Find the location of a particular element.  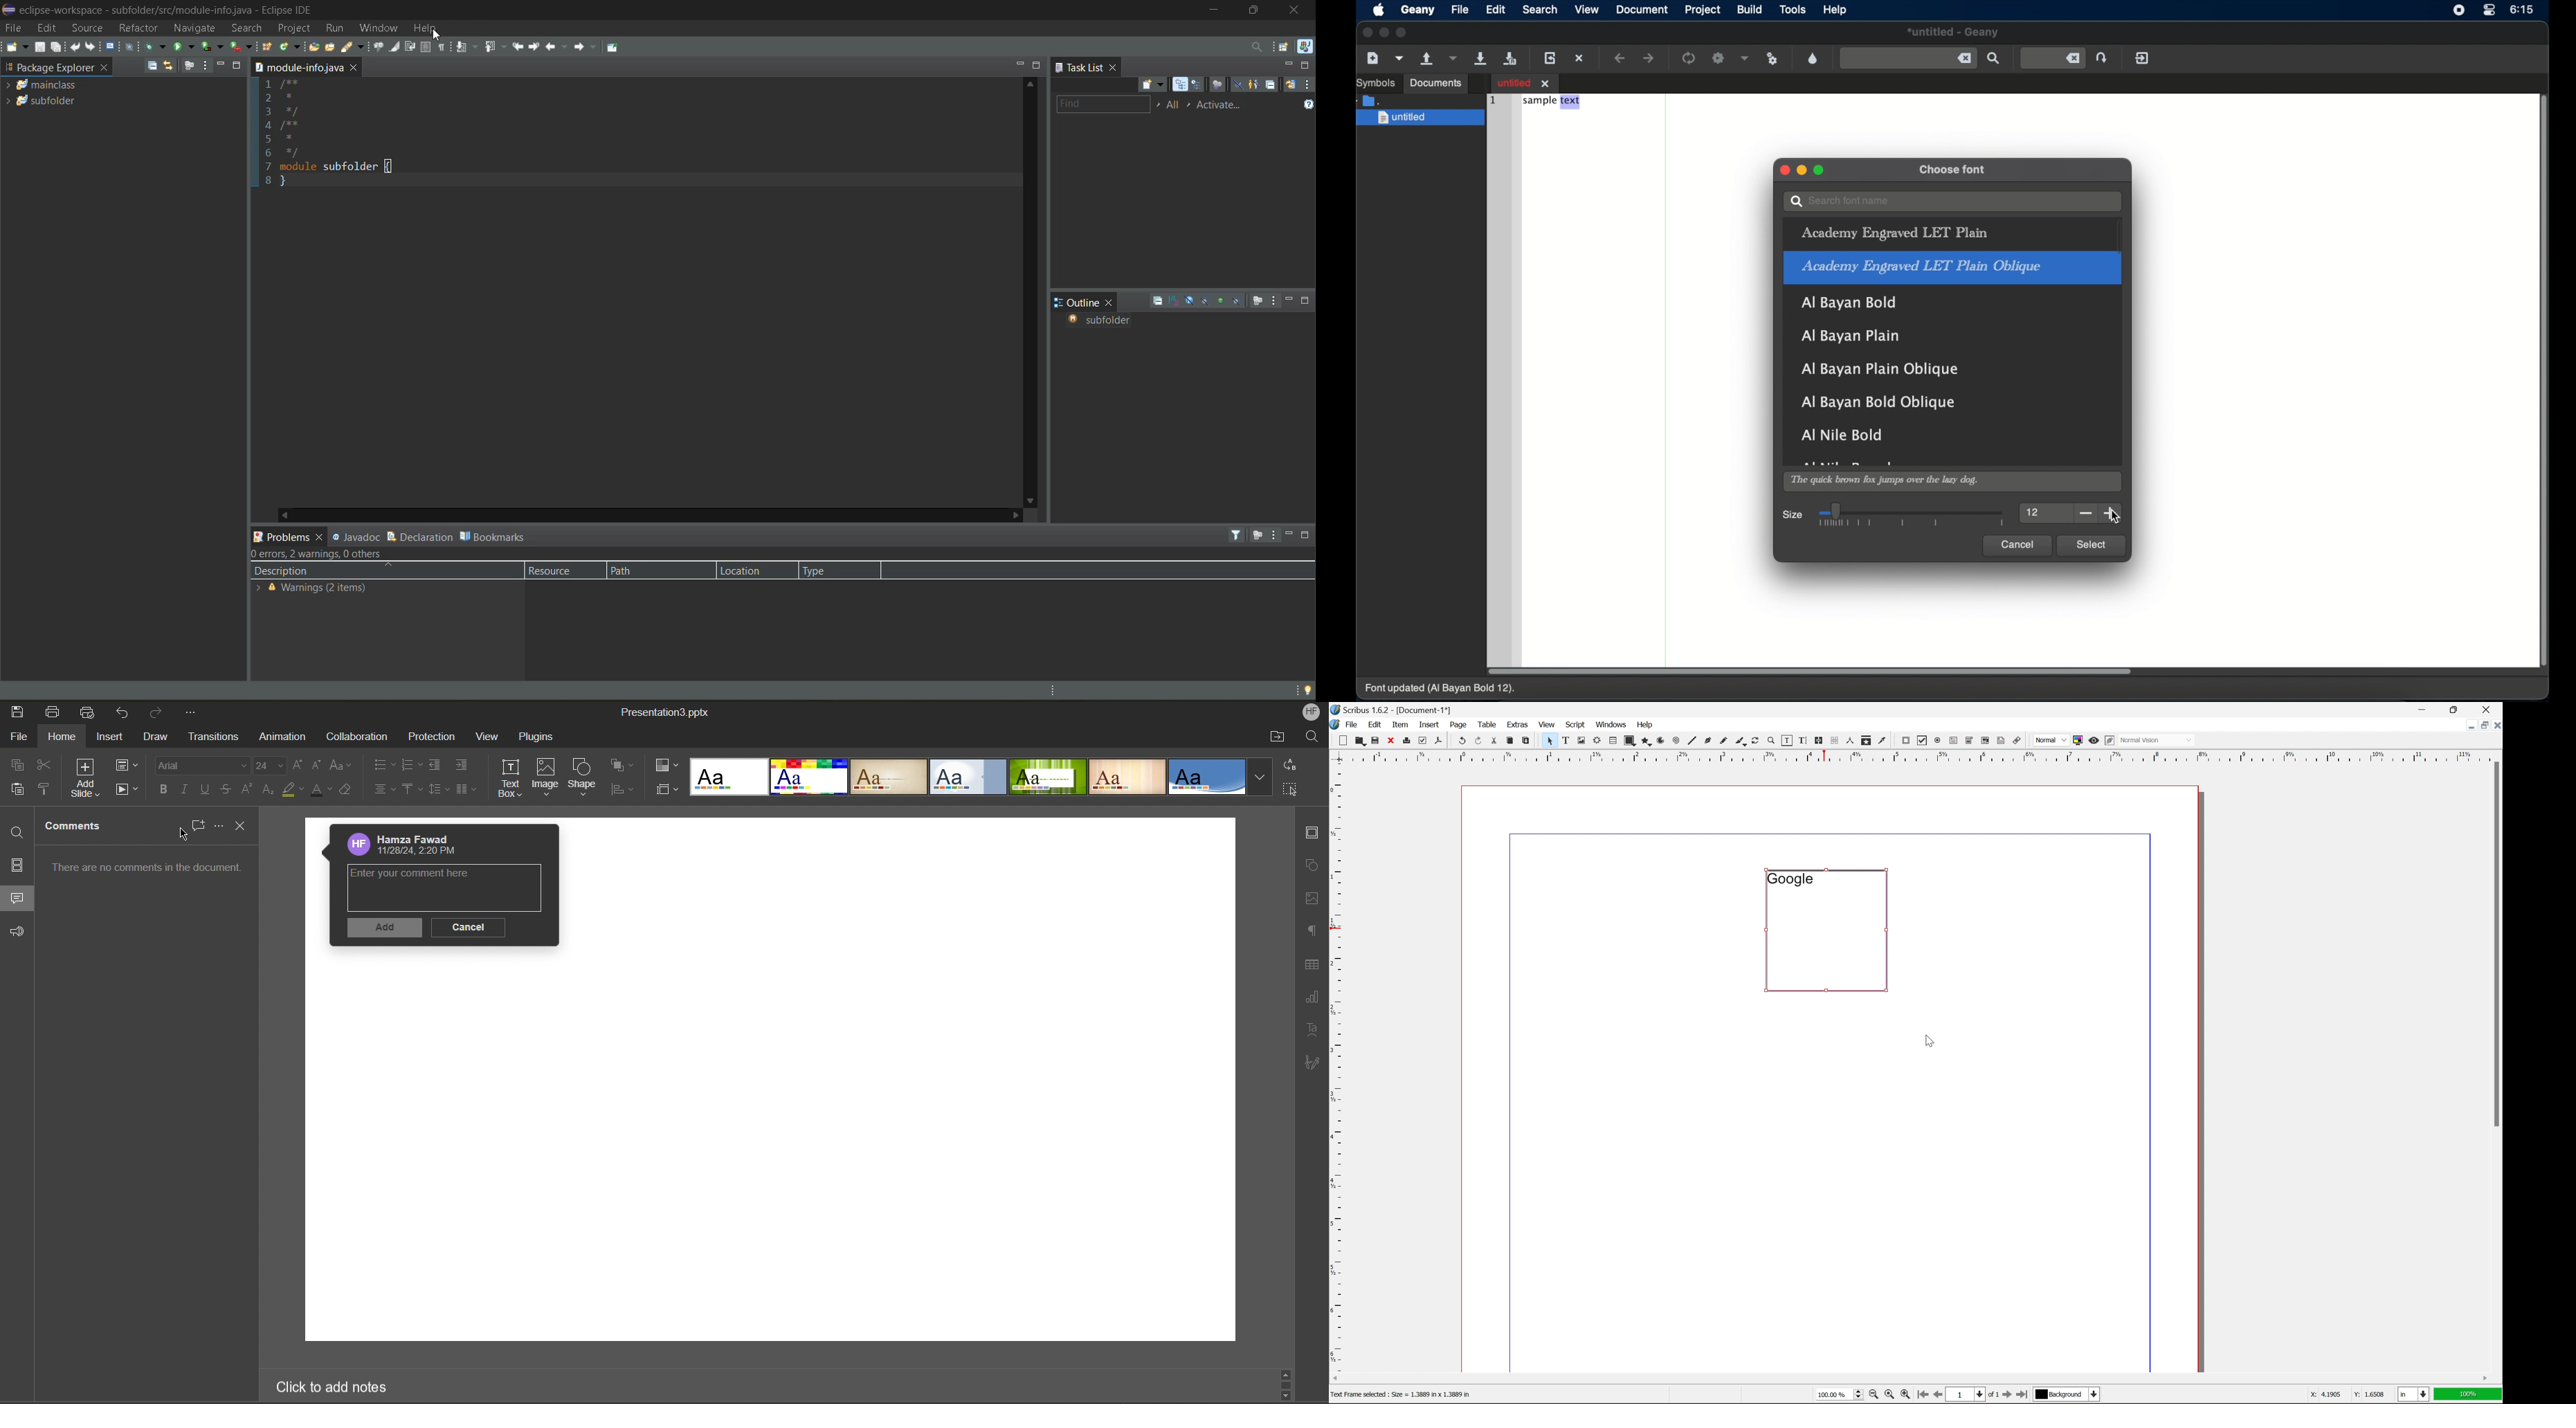

script is located at coordinates (1575, 724).